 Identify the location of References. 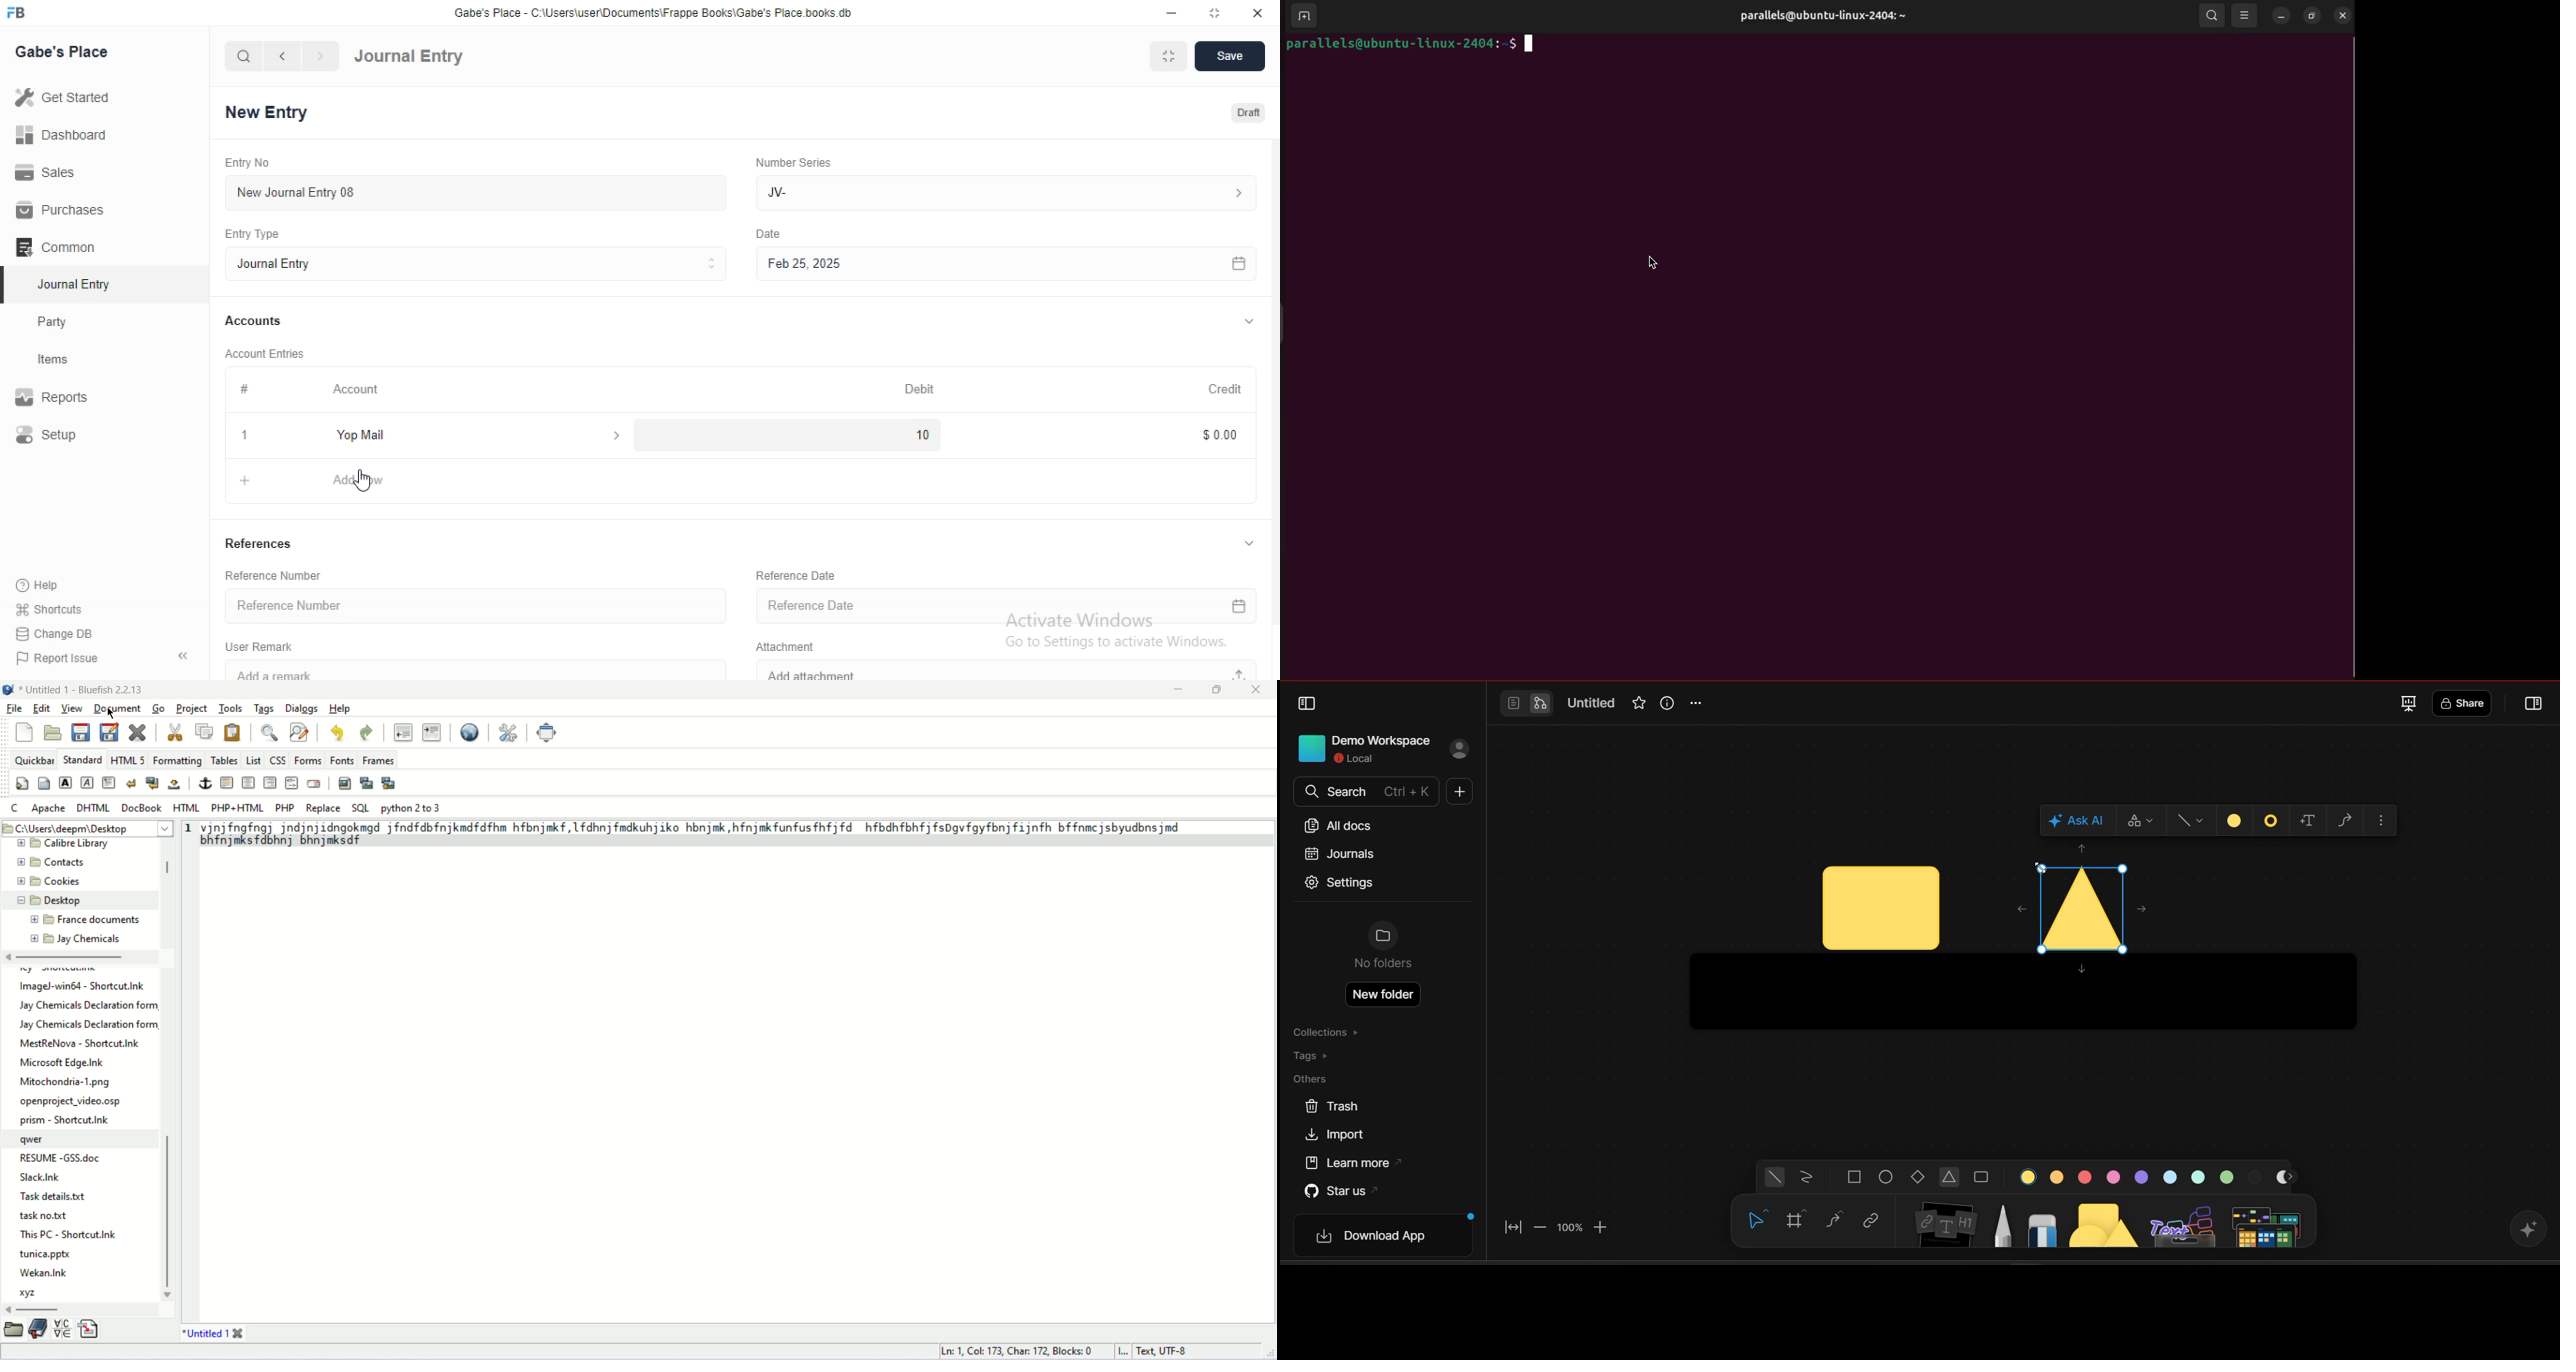
(261, 545).